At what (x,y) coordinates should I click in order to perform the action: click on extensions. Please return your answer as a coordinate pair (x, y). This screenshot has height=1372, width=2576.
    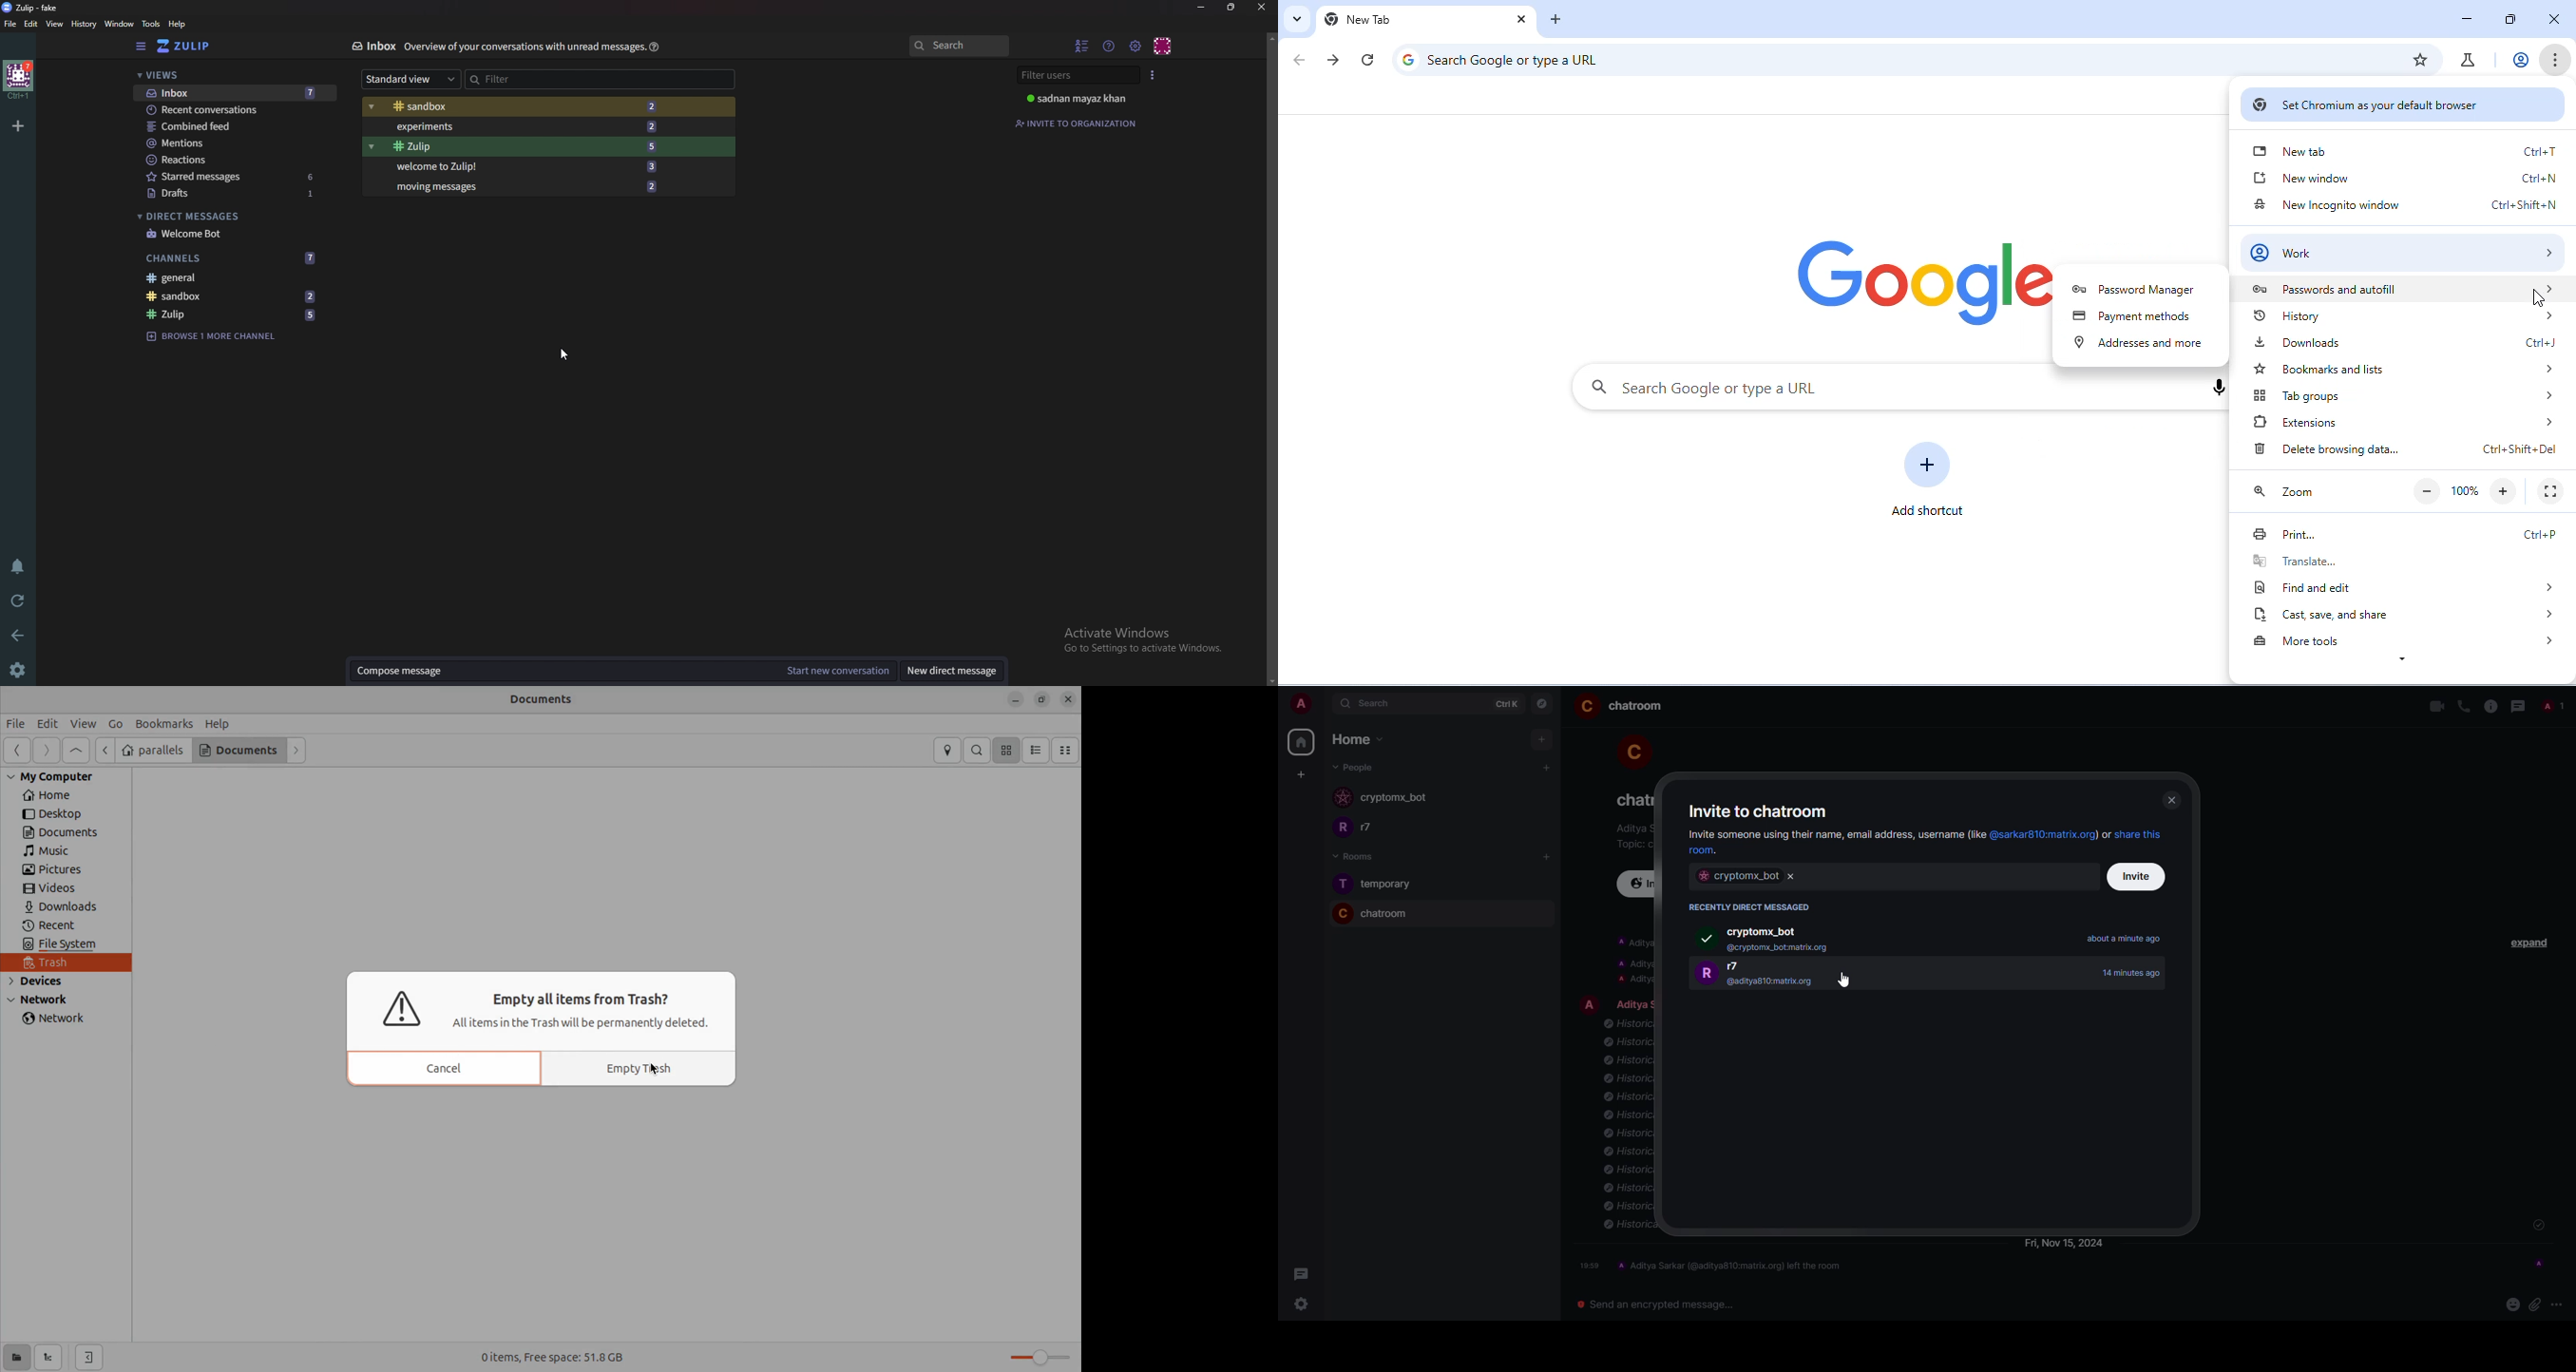
    Looking at the image, I should click on (2401, 422).